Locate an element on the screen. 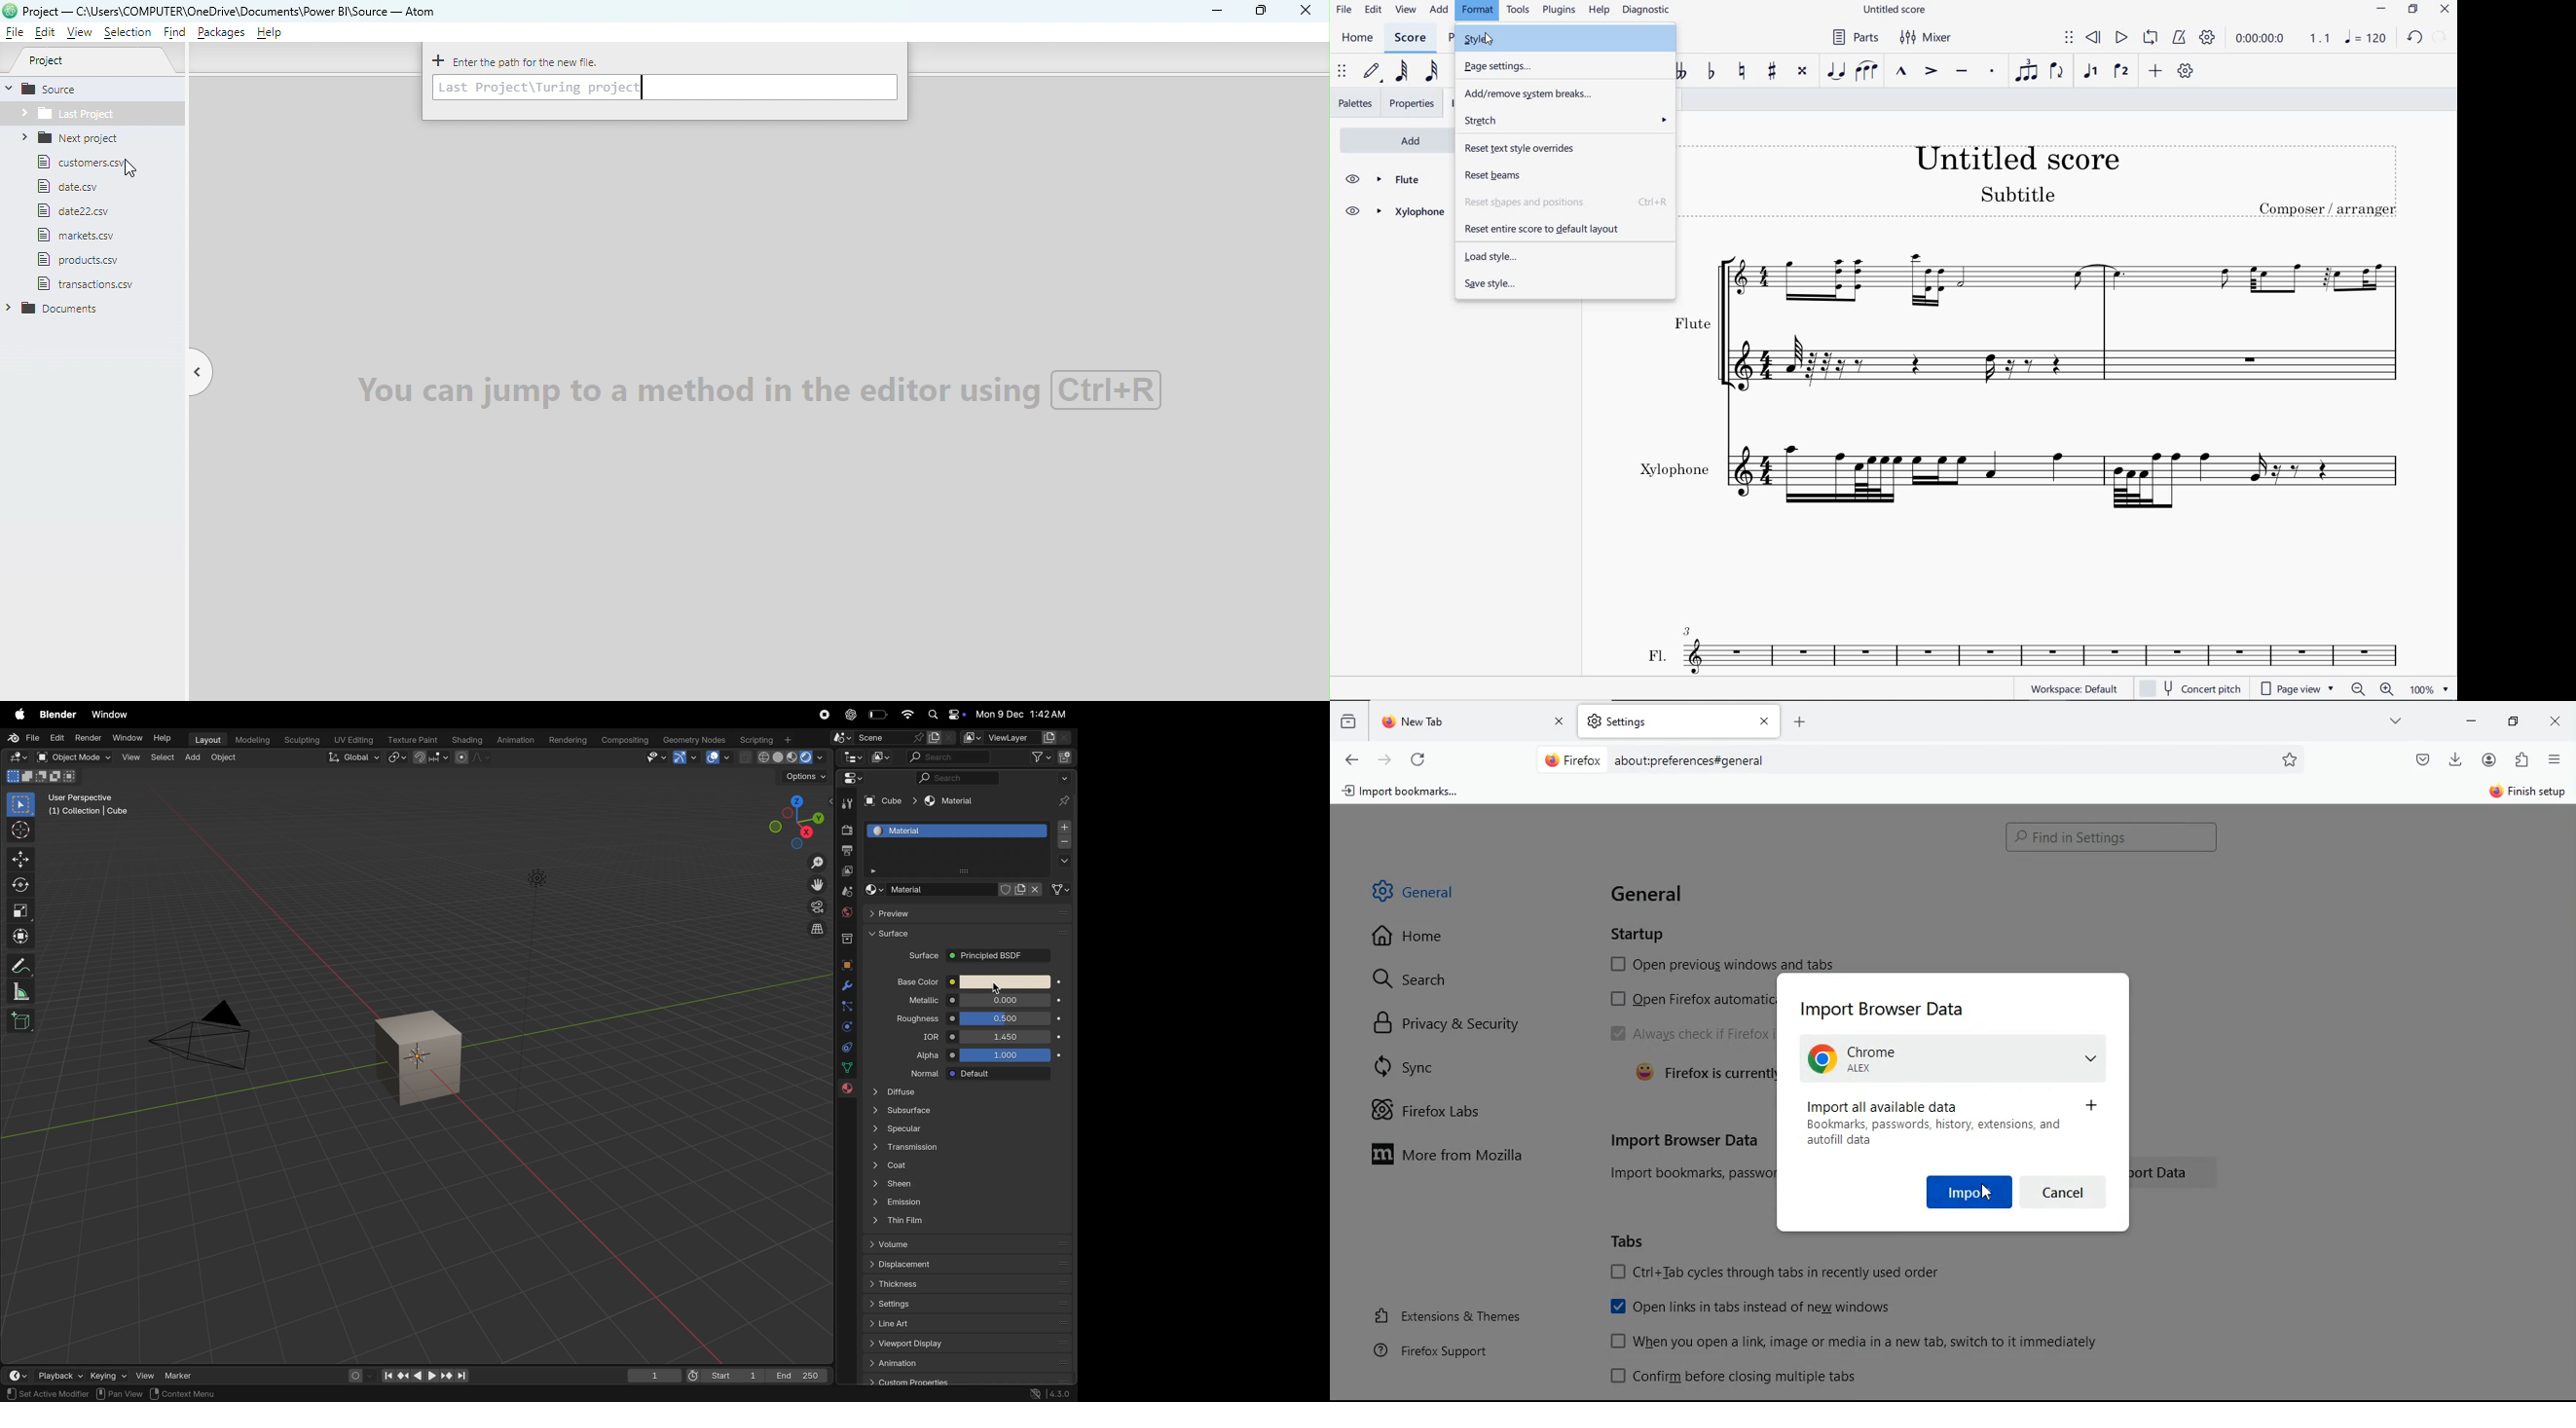 This screenshot has height=1428, width=2576. scripting is located at coordinates (766, 738).